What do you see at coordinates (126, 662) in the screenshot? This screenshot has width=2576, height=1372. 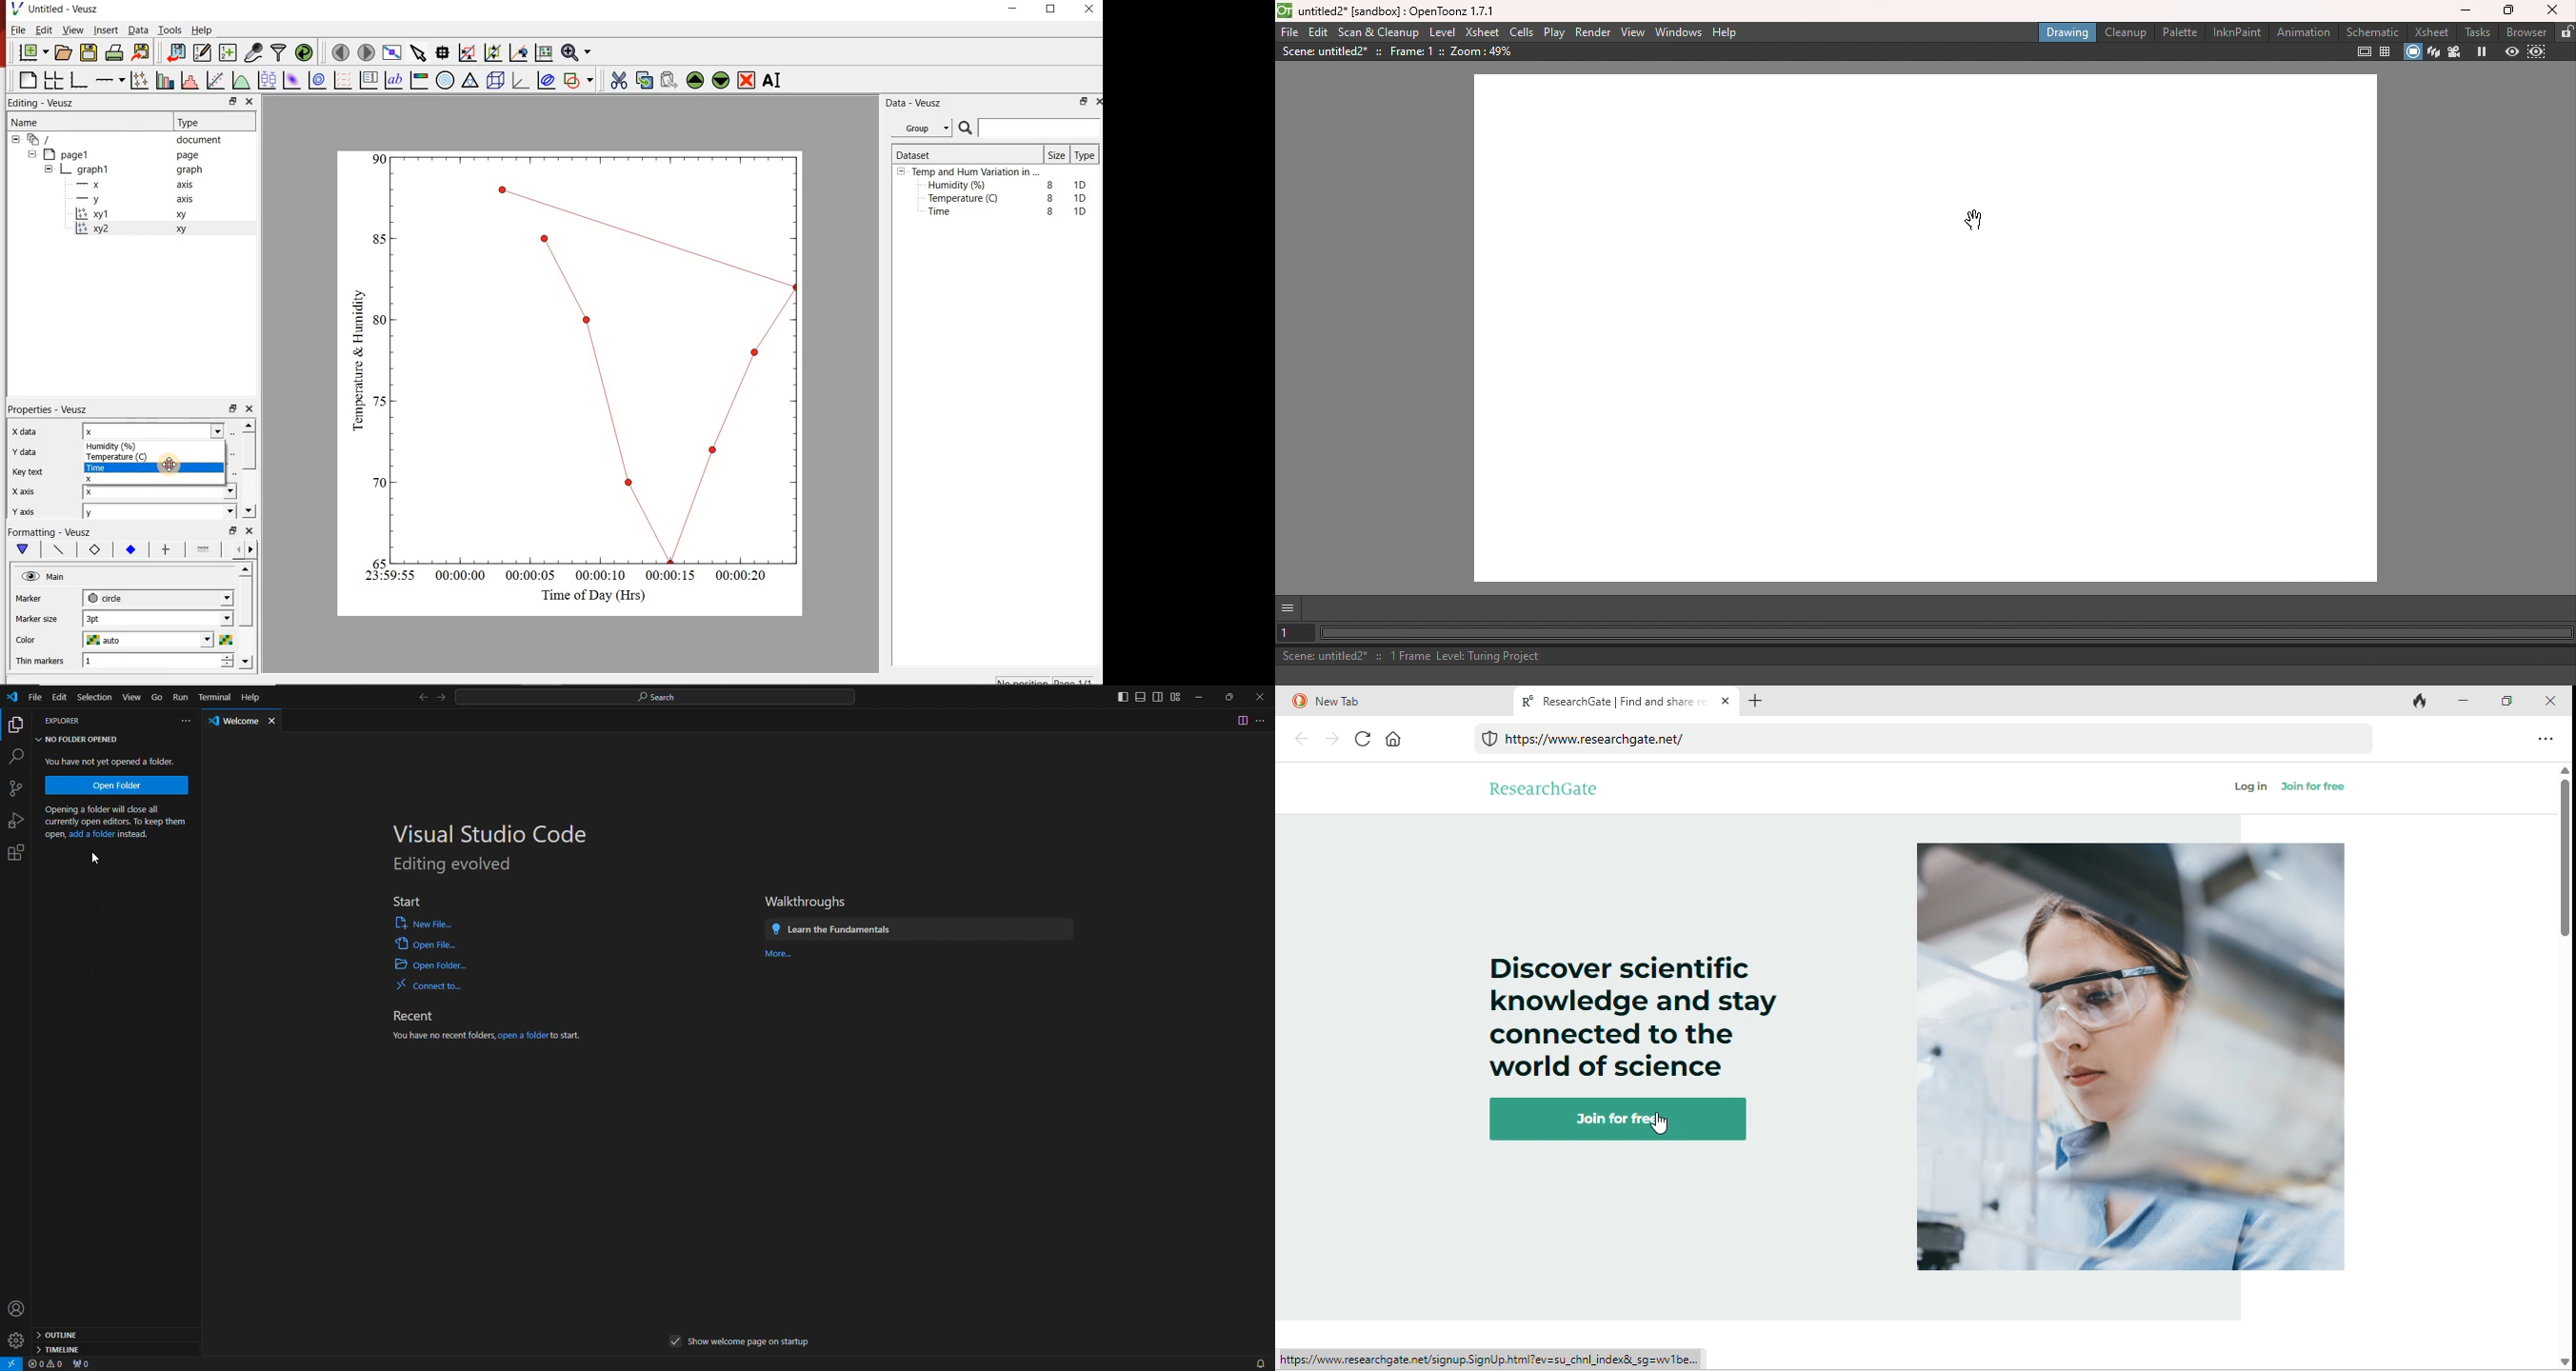 I see `1` at bounding box center [126, 662].